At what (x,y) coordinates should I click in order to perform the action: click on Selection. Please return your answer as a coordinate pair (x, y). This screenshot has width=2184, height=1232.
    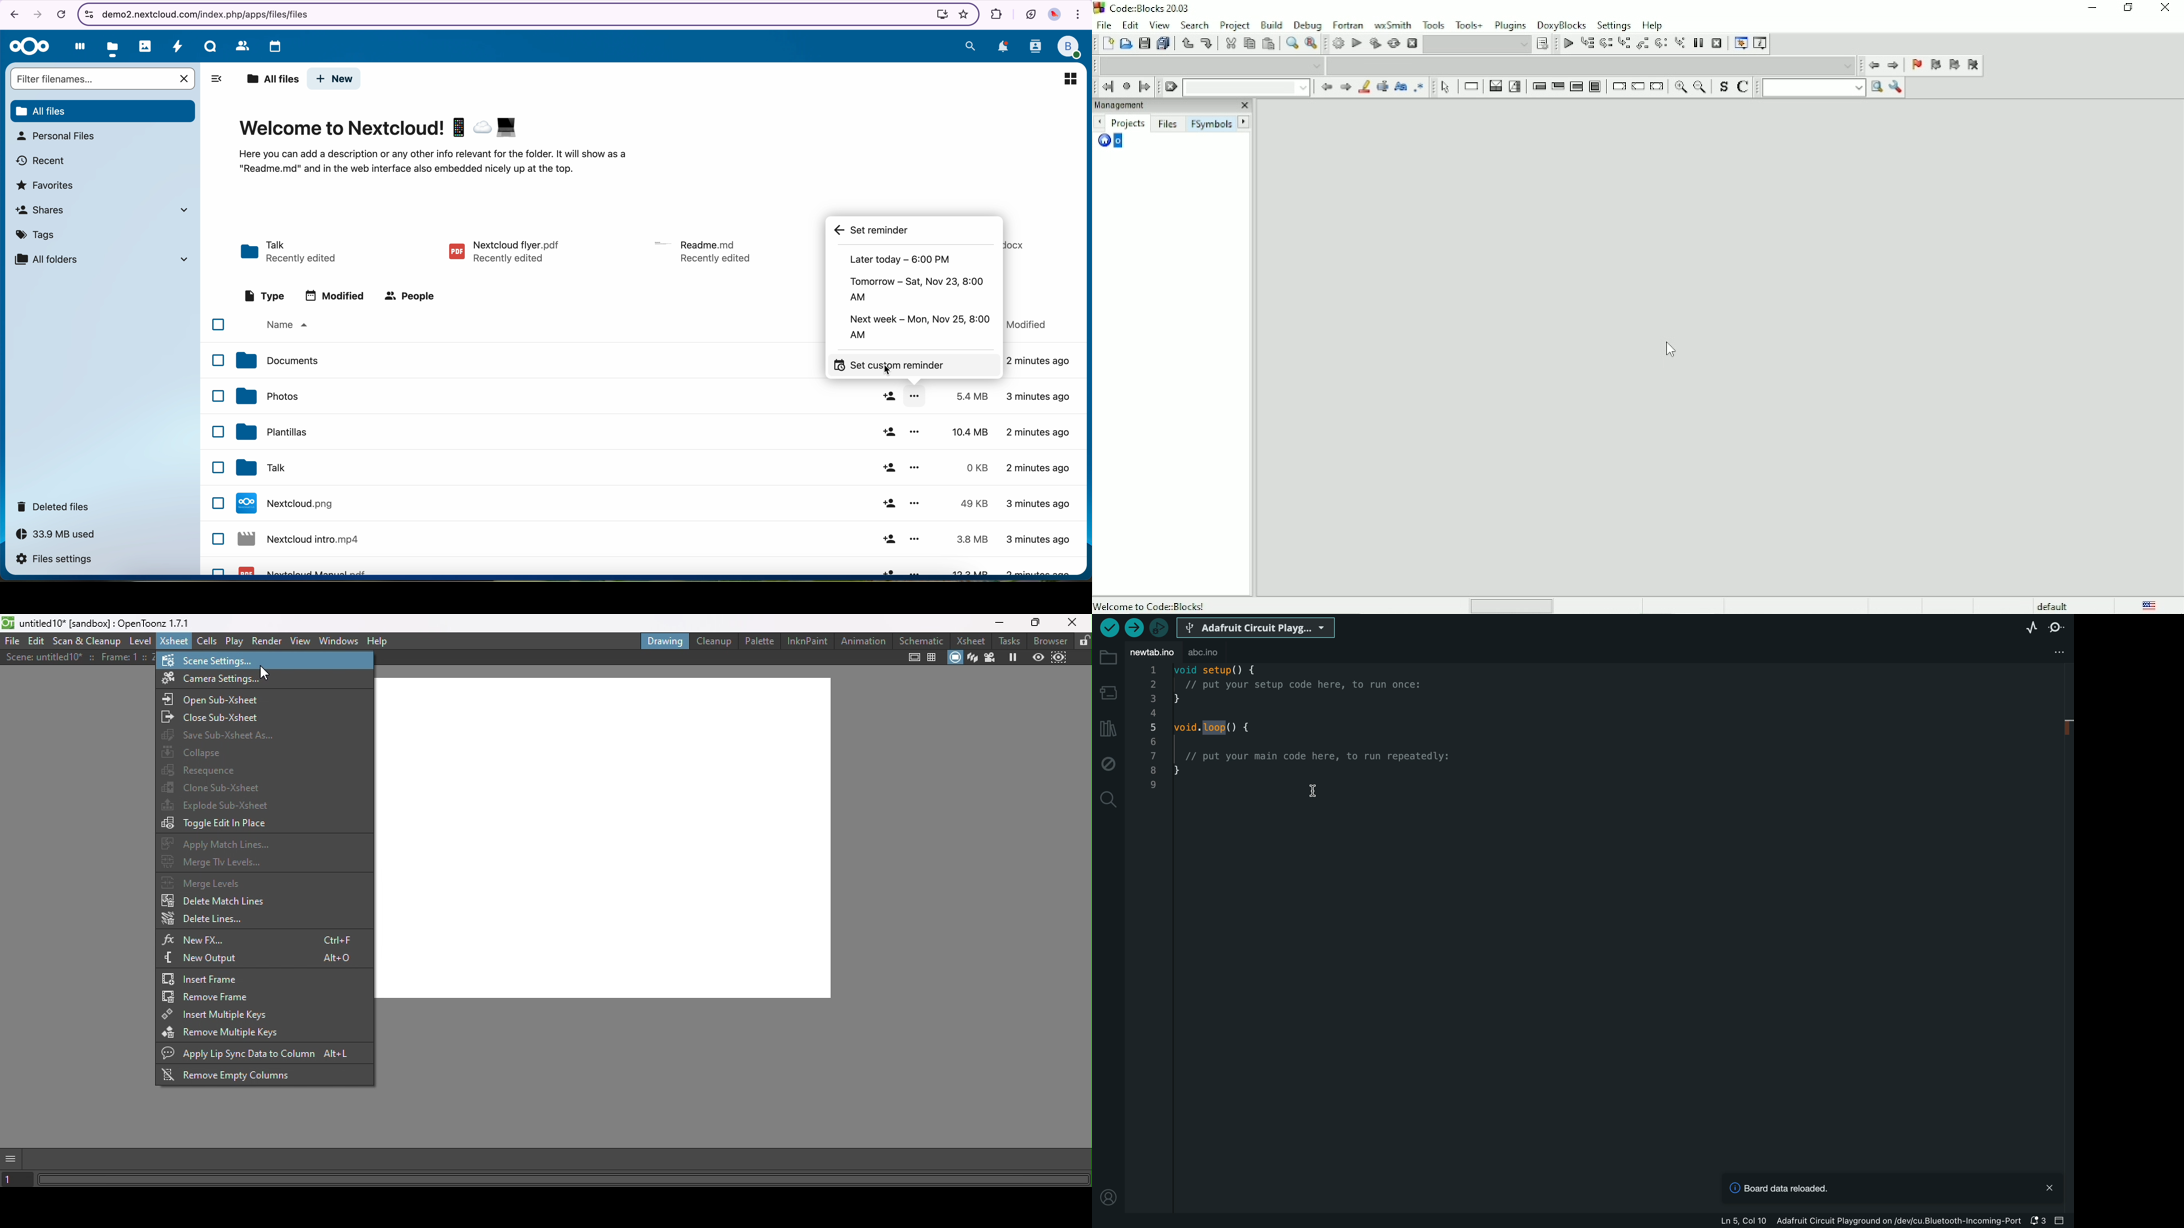
    Looking at the image, I should click on (1516, 86).